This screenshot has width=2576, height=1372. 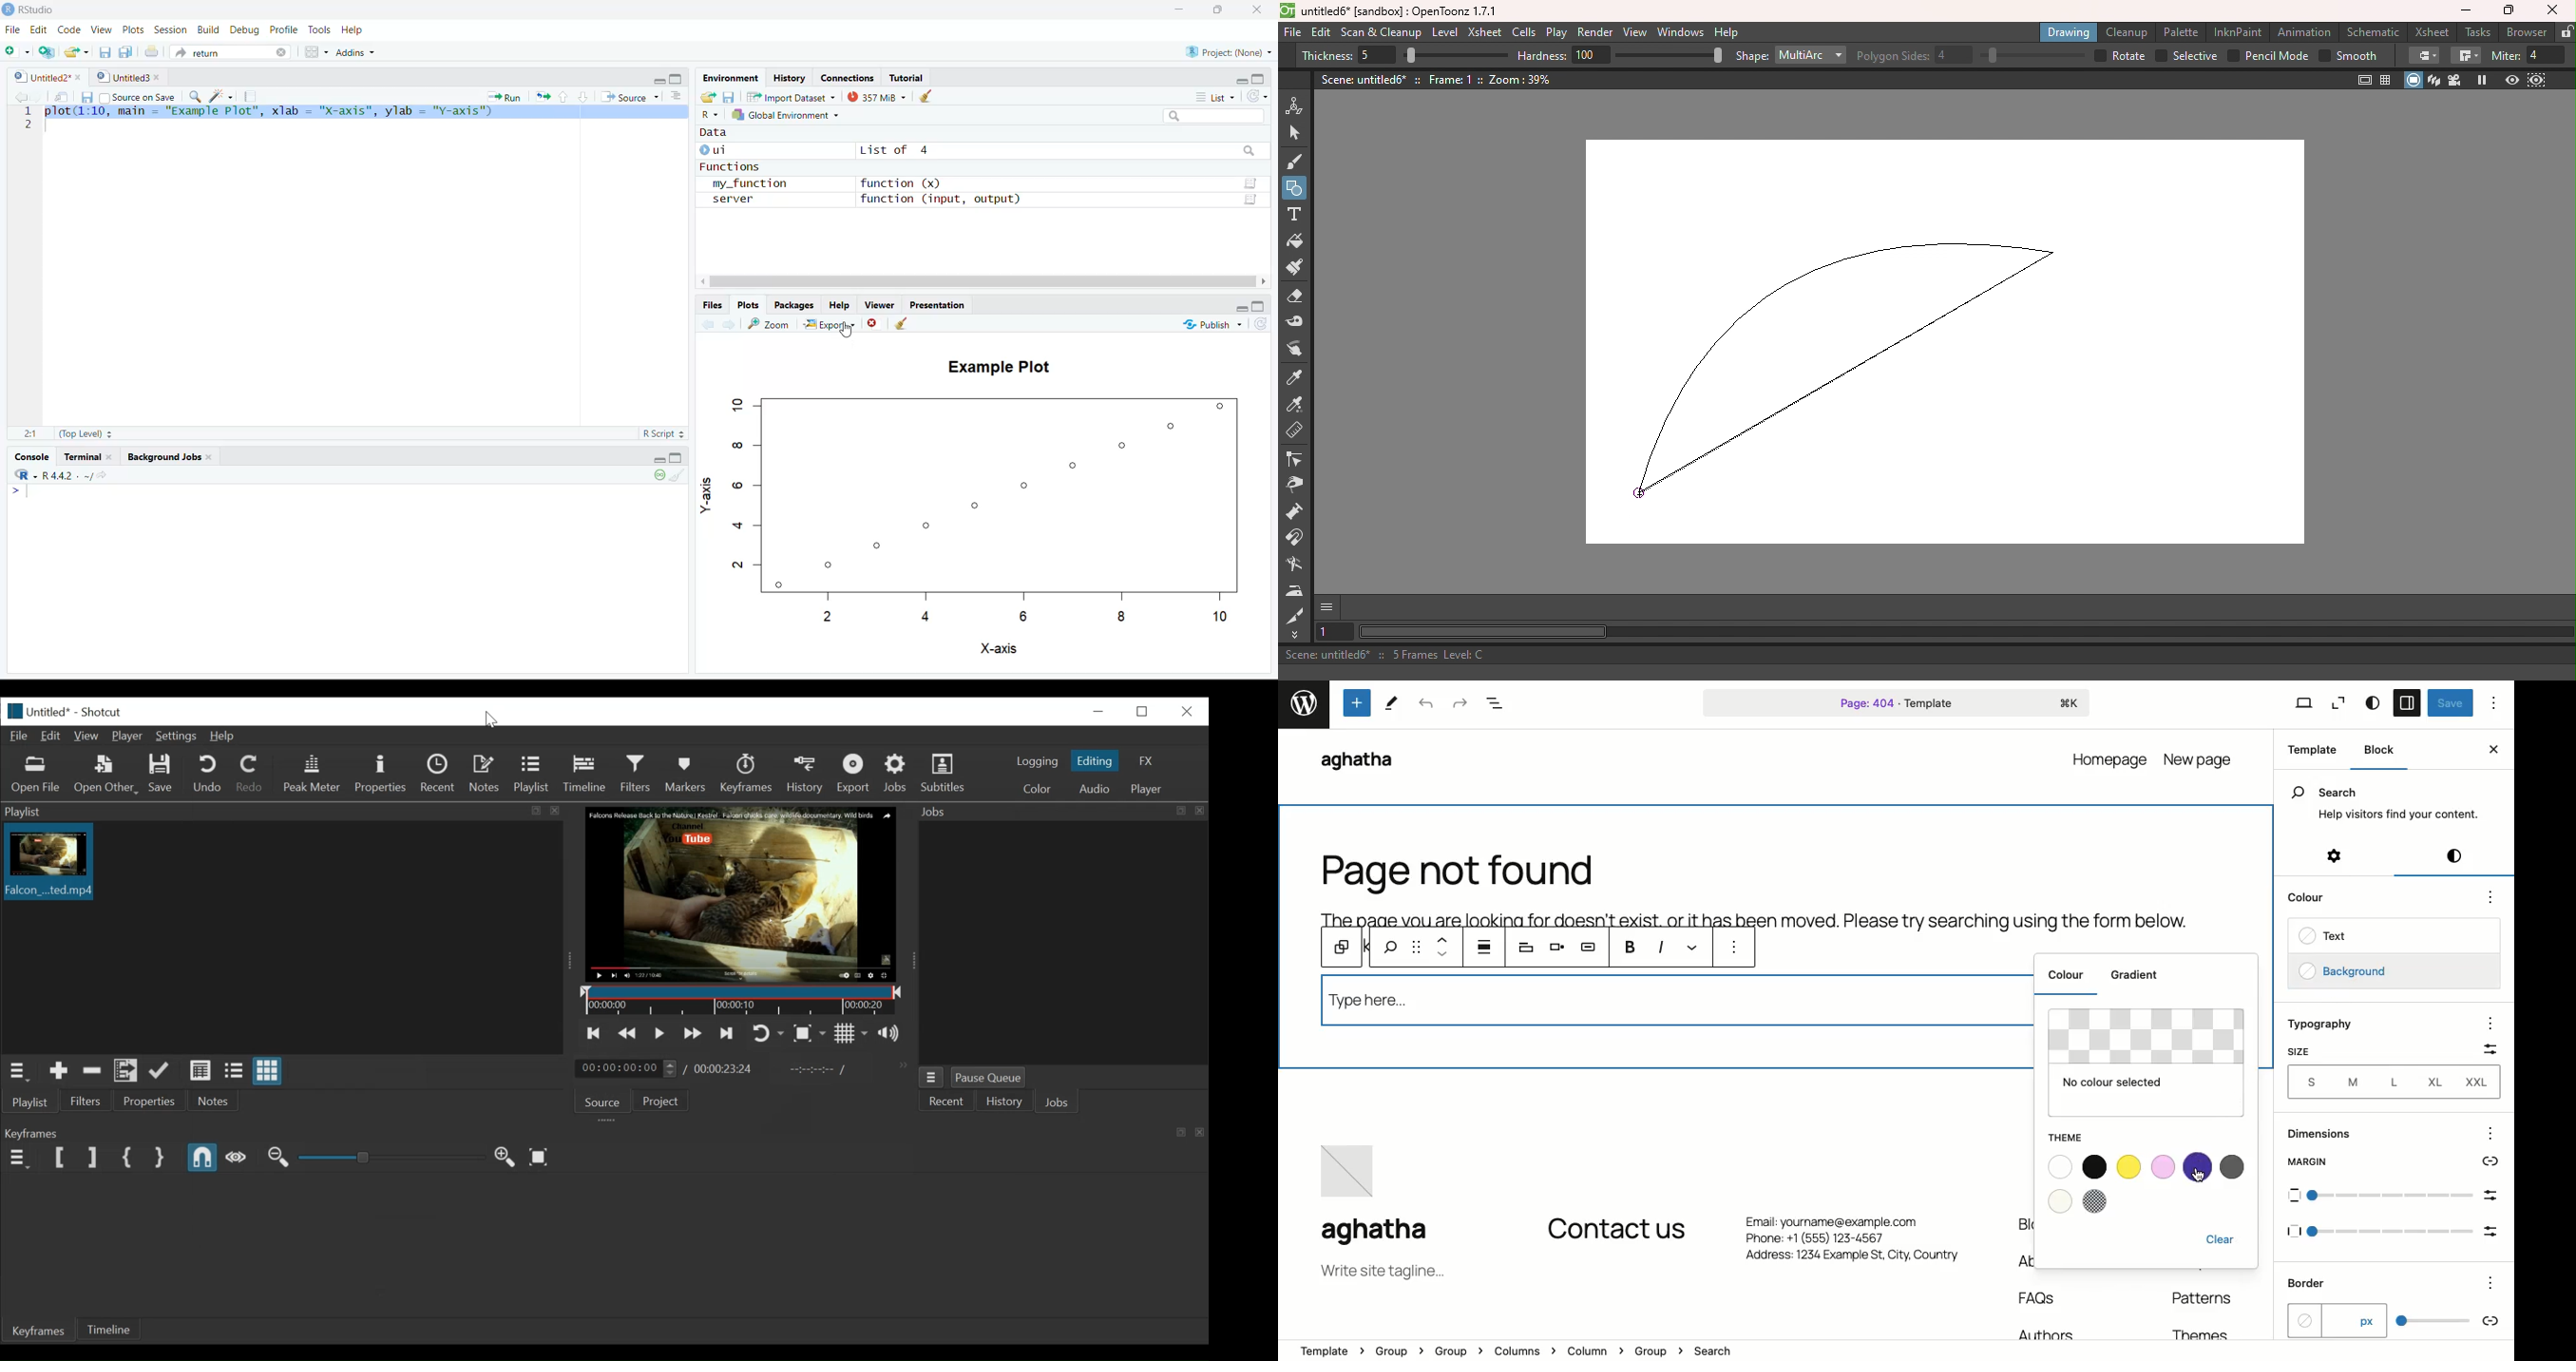 What do you see at coordinates (216, 1103) in the screenshot?
I see `Notes` at bounding box center [216, 1103].